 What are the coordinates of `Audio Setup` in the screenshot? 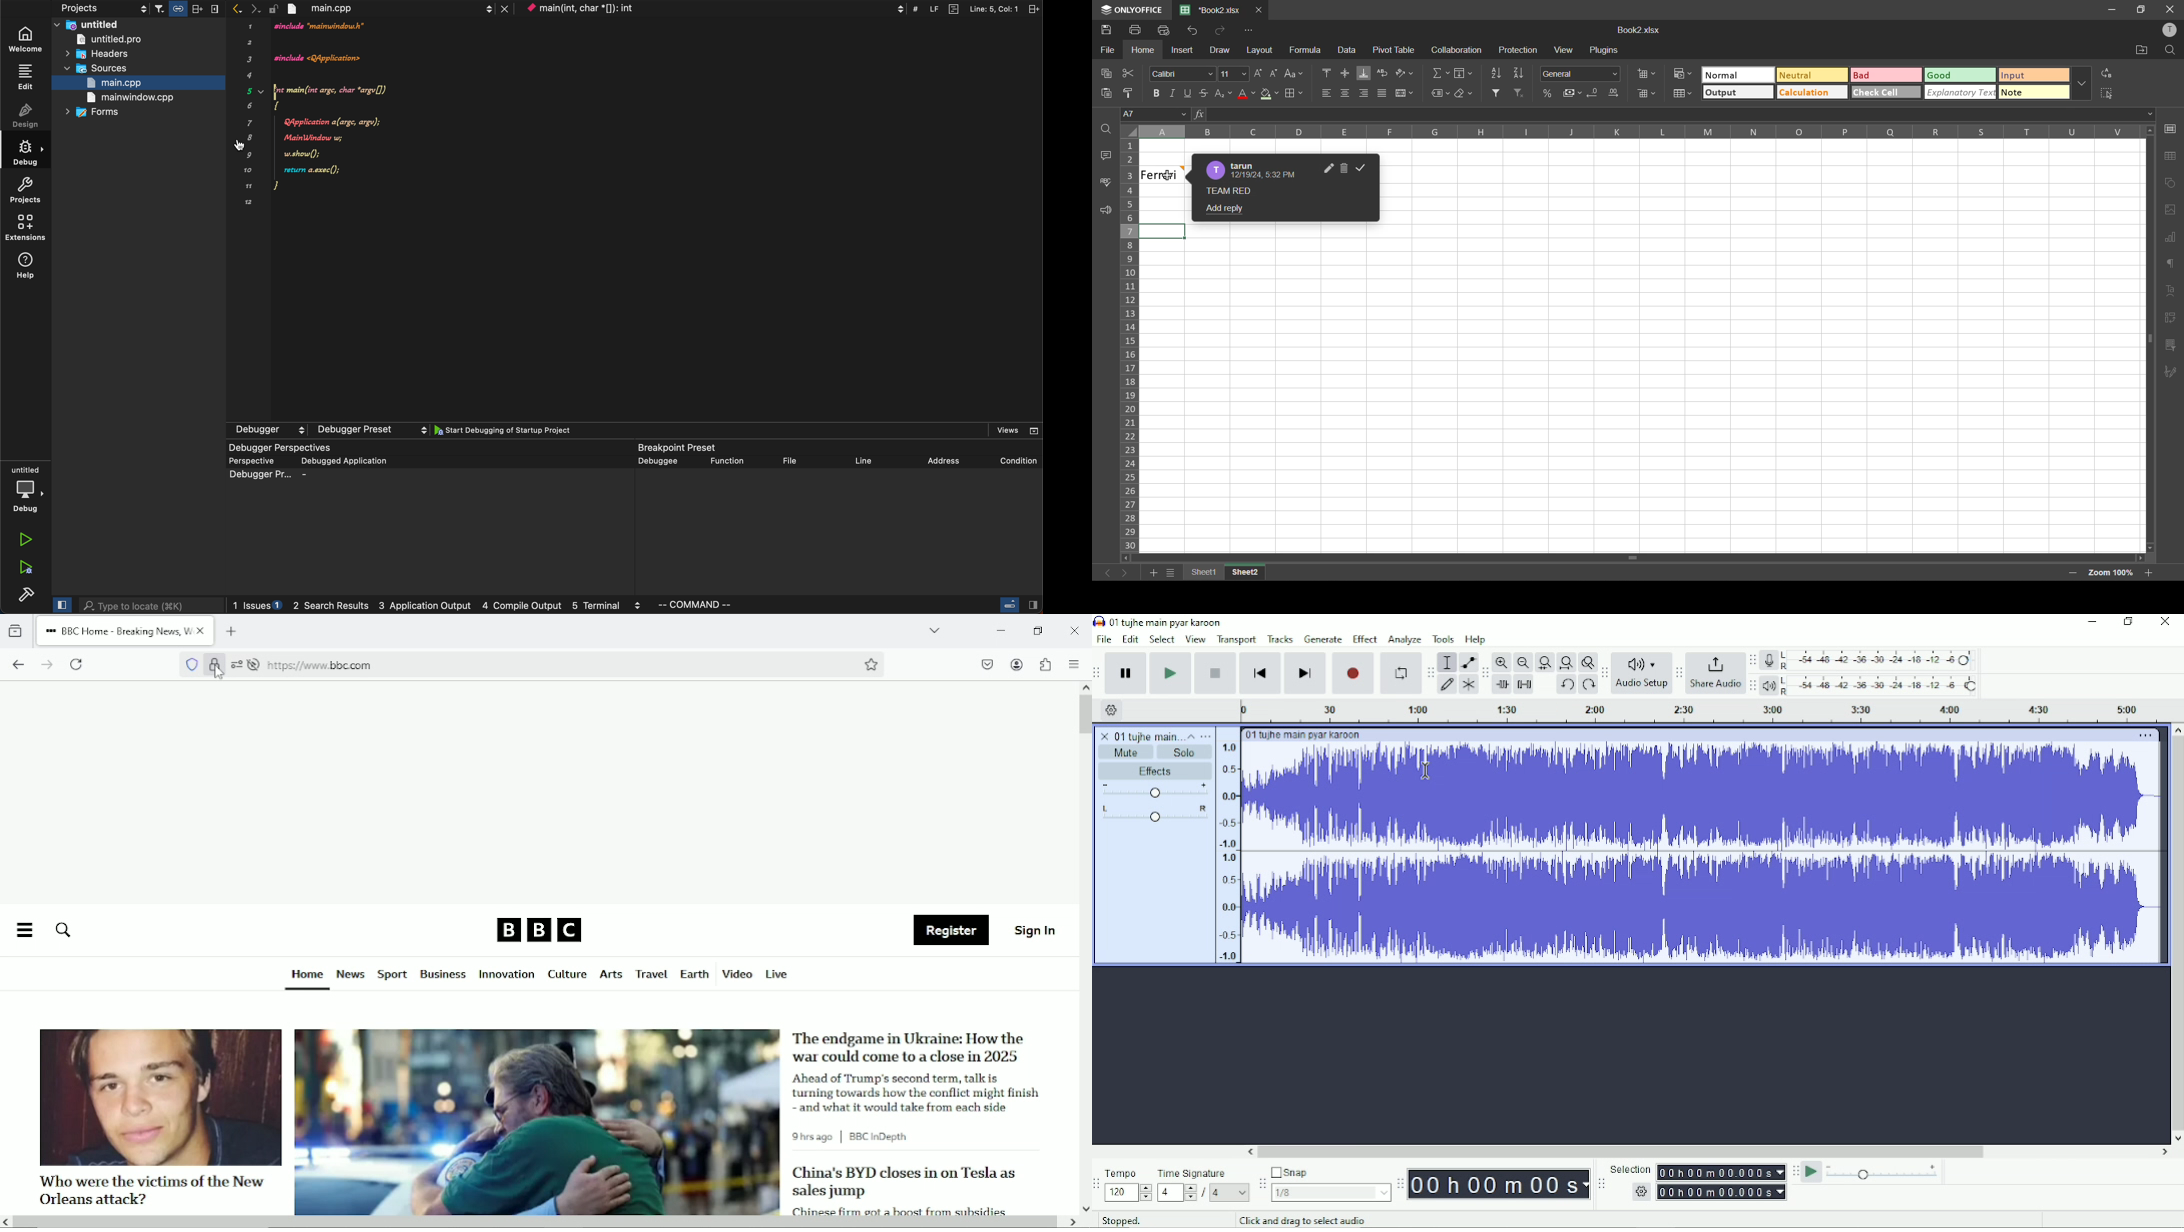 It's located at (1641, 674).